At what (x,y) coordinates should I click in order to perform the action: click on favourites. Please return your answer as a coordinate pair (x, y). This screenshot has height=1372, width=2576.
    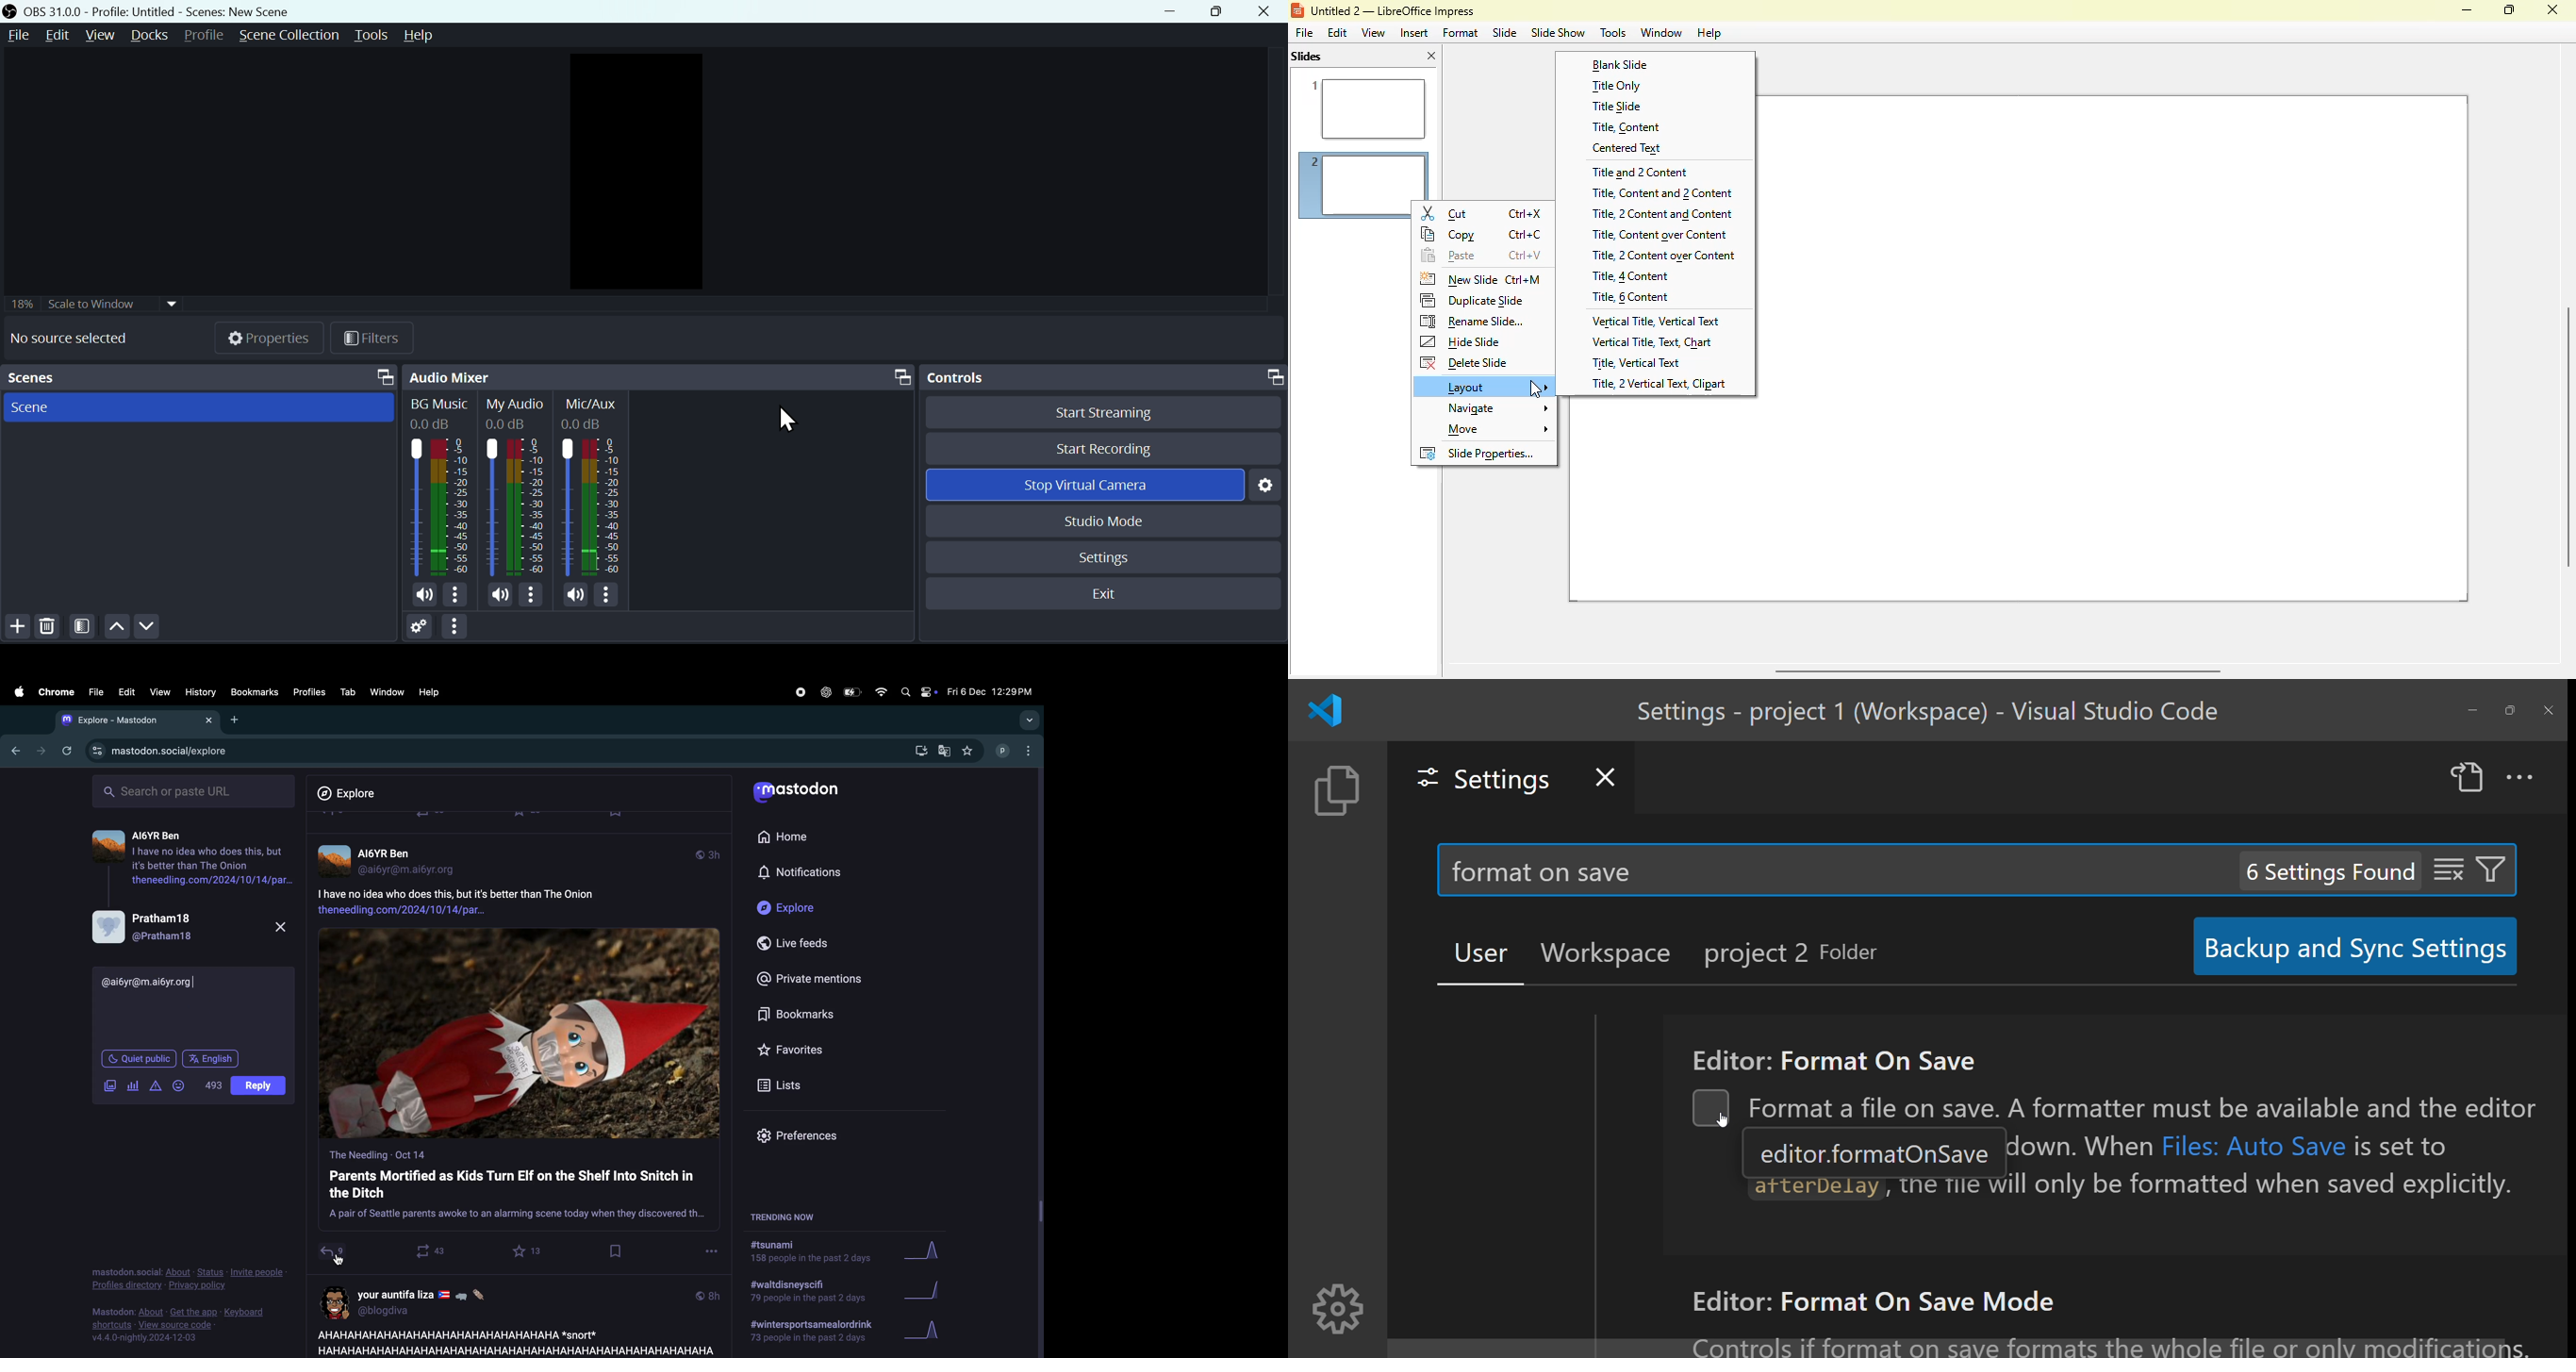
    Looking at the image, I should click on (967, 751).